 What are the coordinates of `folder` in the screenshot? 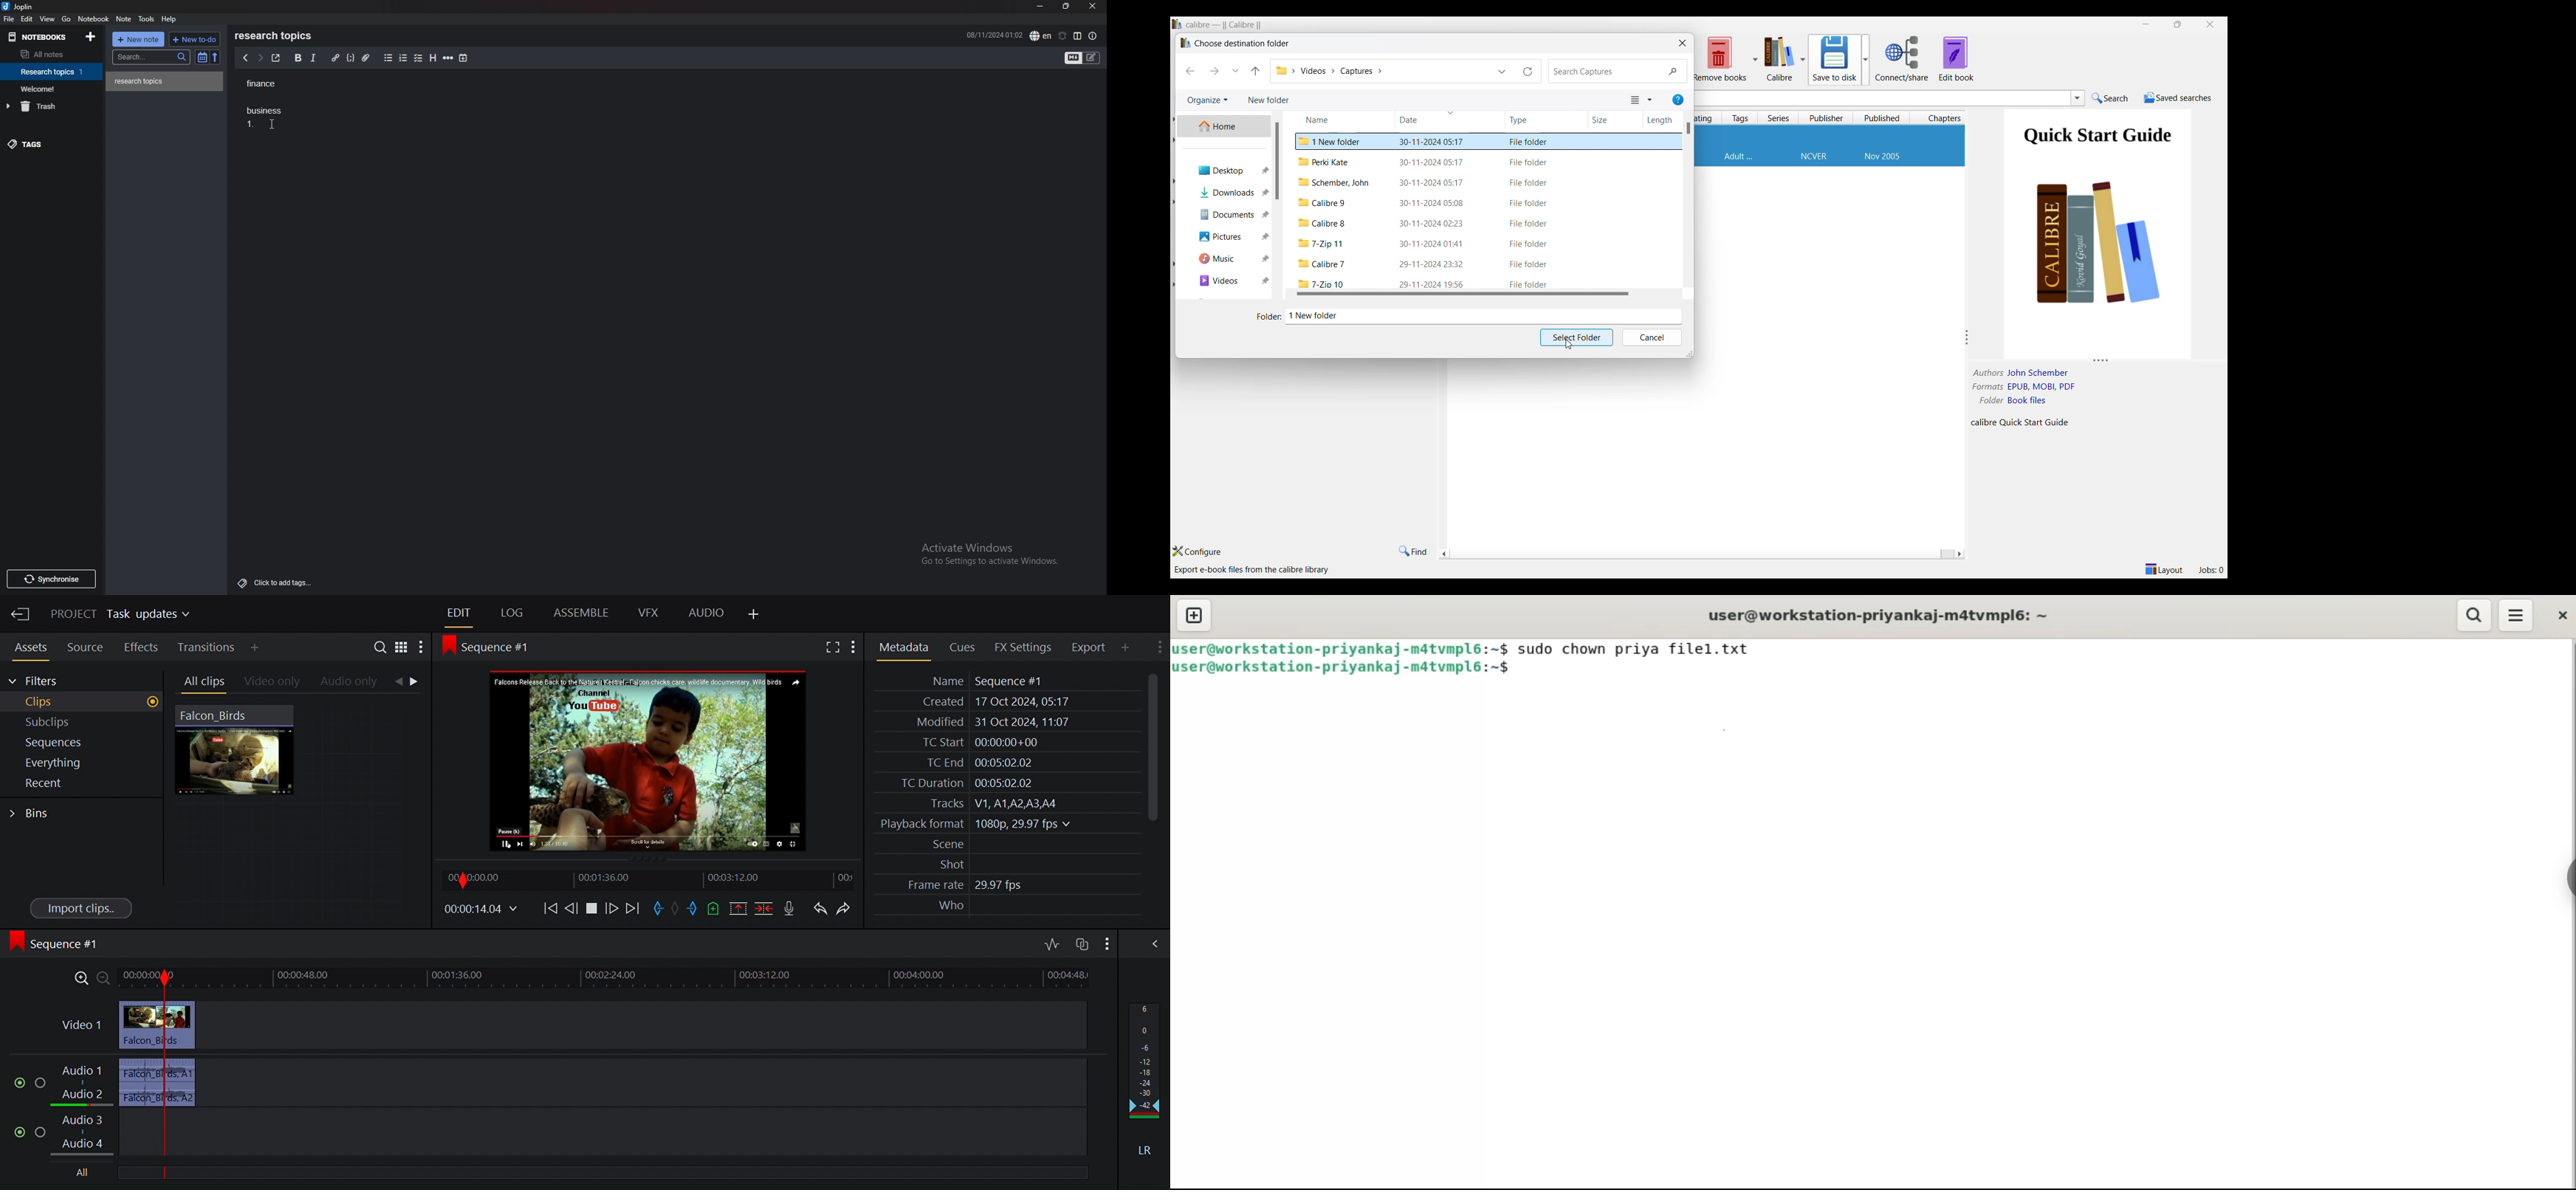 It's located at (1322, 223).